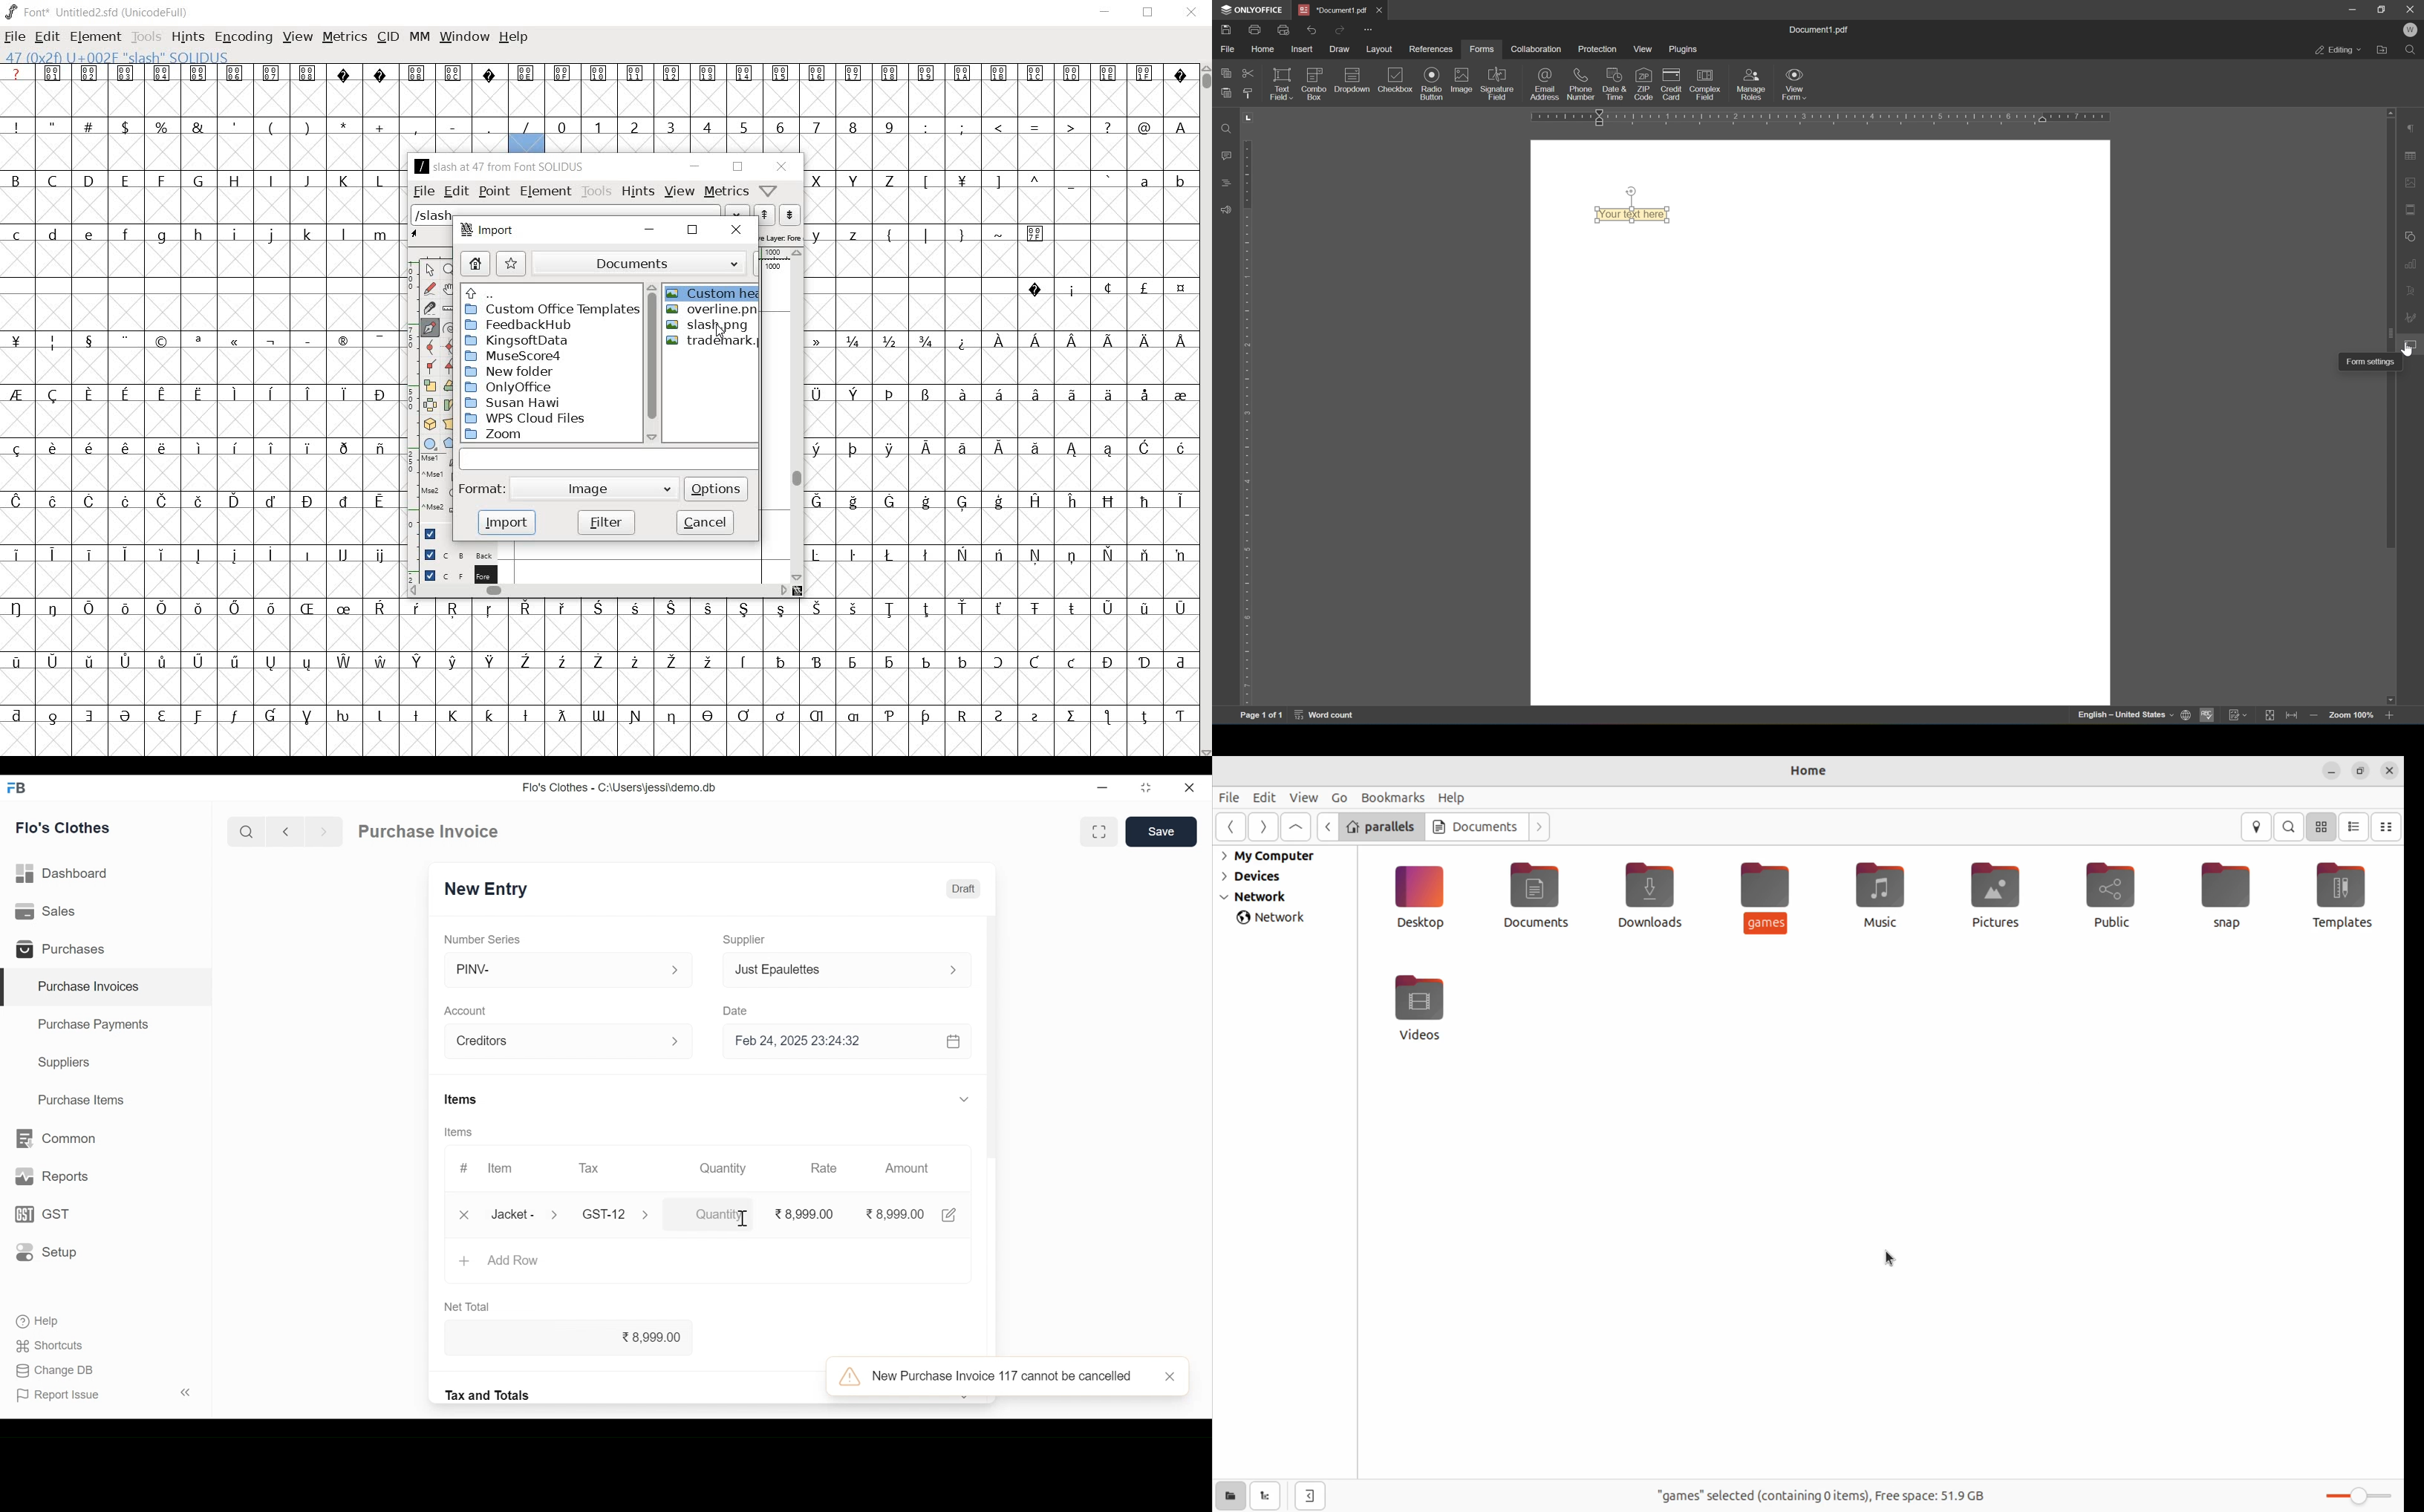  I want to click on ruler, so click(775, 252).